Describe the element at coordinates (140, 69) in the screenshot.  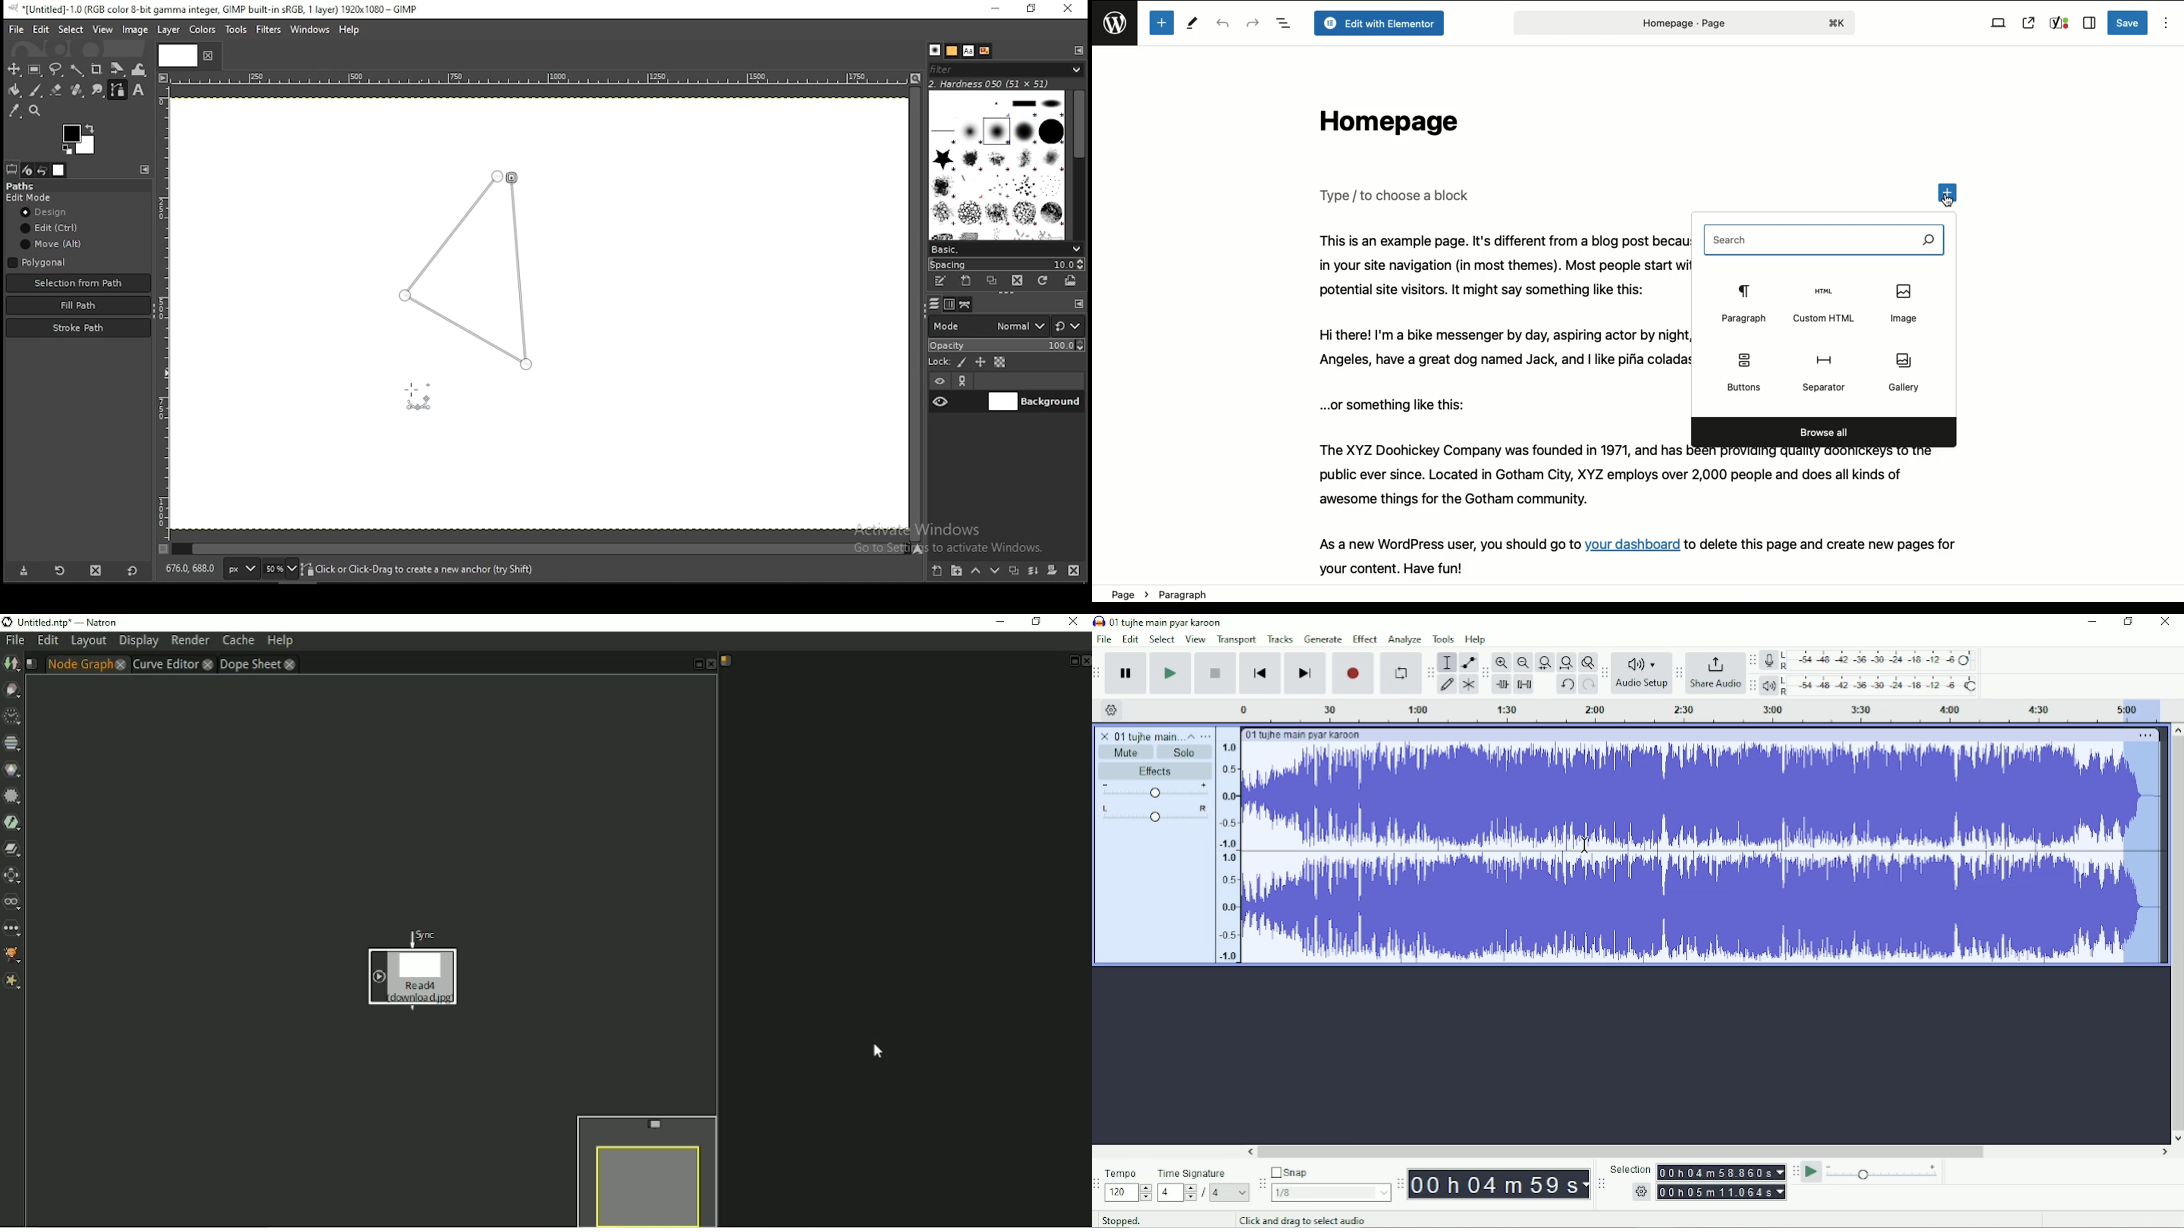
I see `warp transform` at that location.